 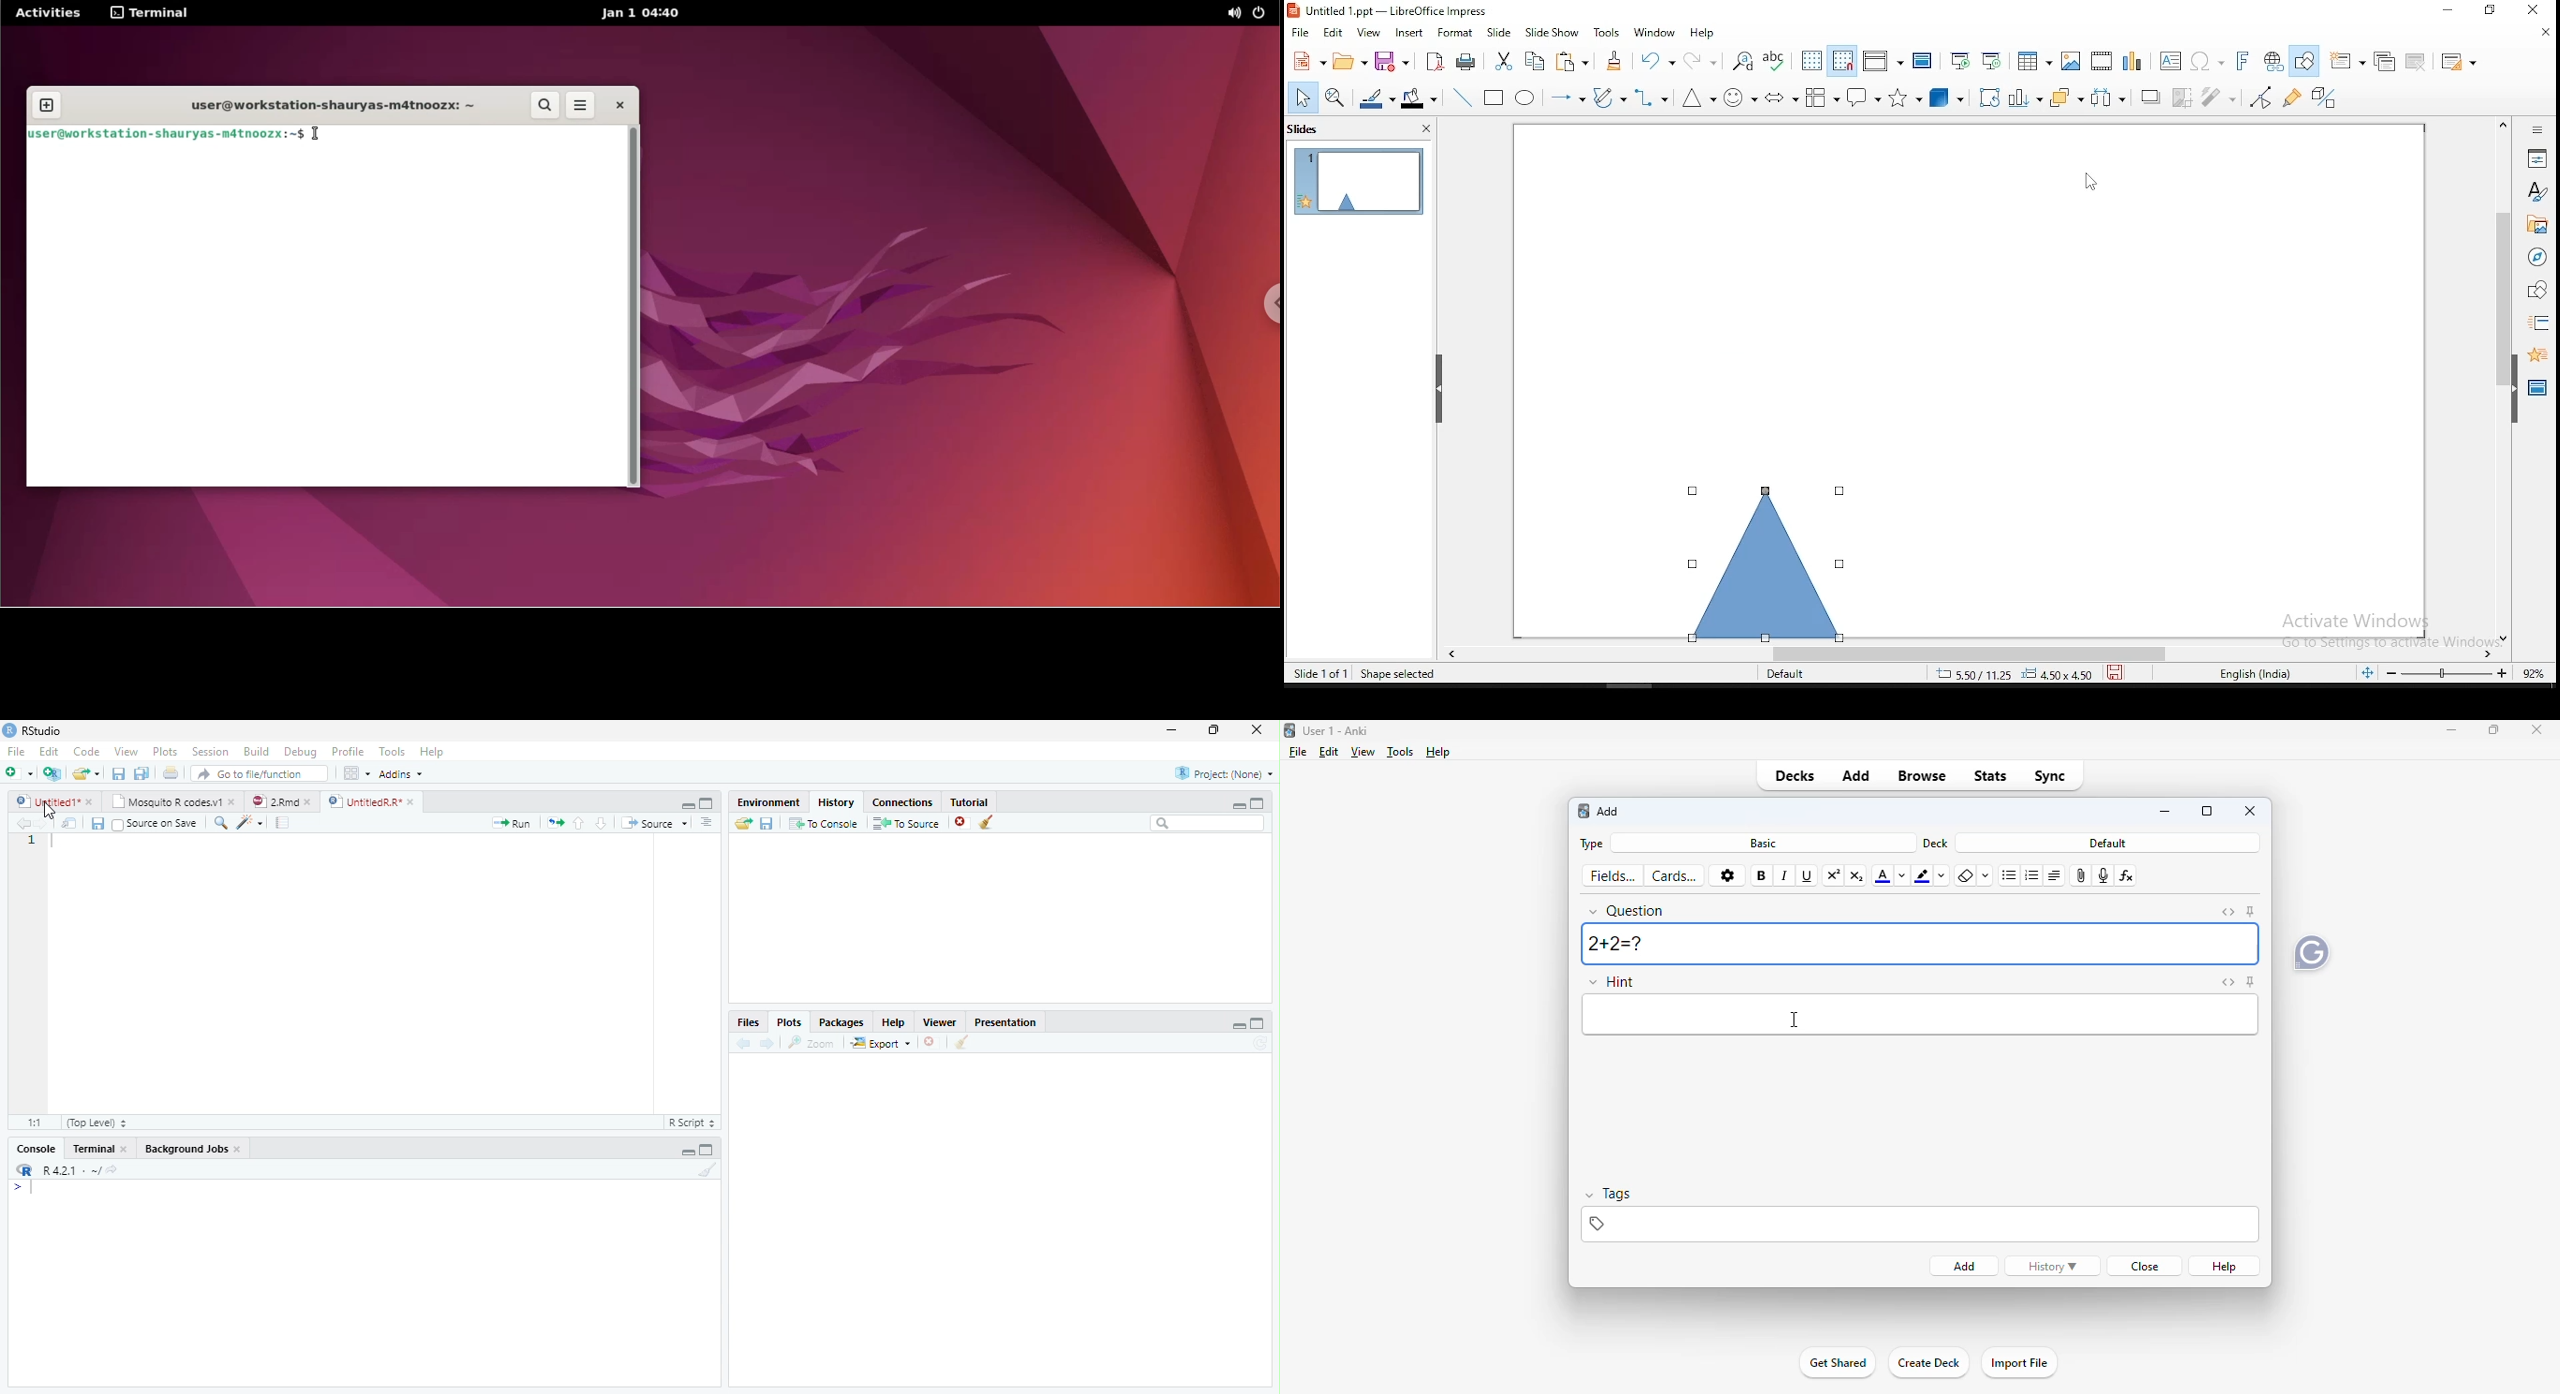 What do you see at coordinates (1258, 729) in the screenshot?
I see `close` at bounding box center [1258, 729].